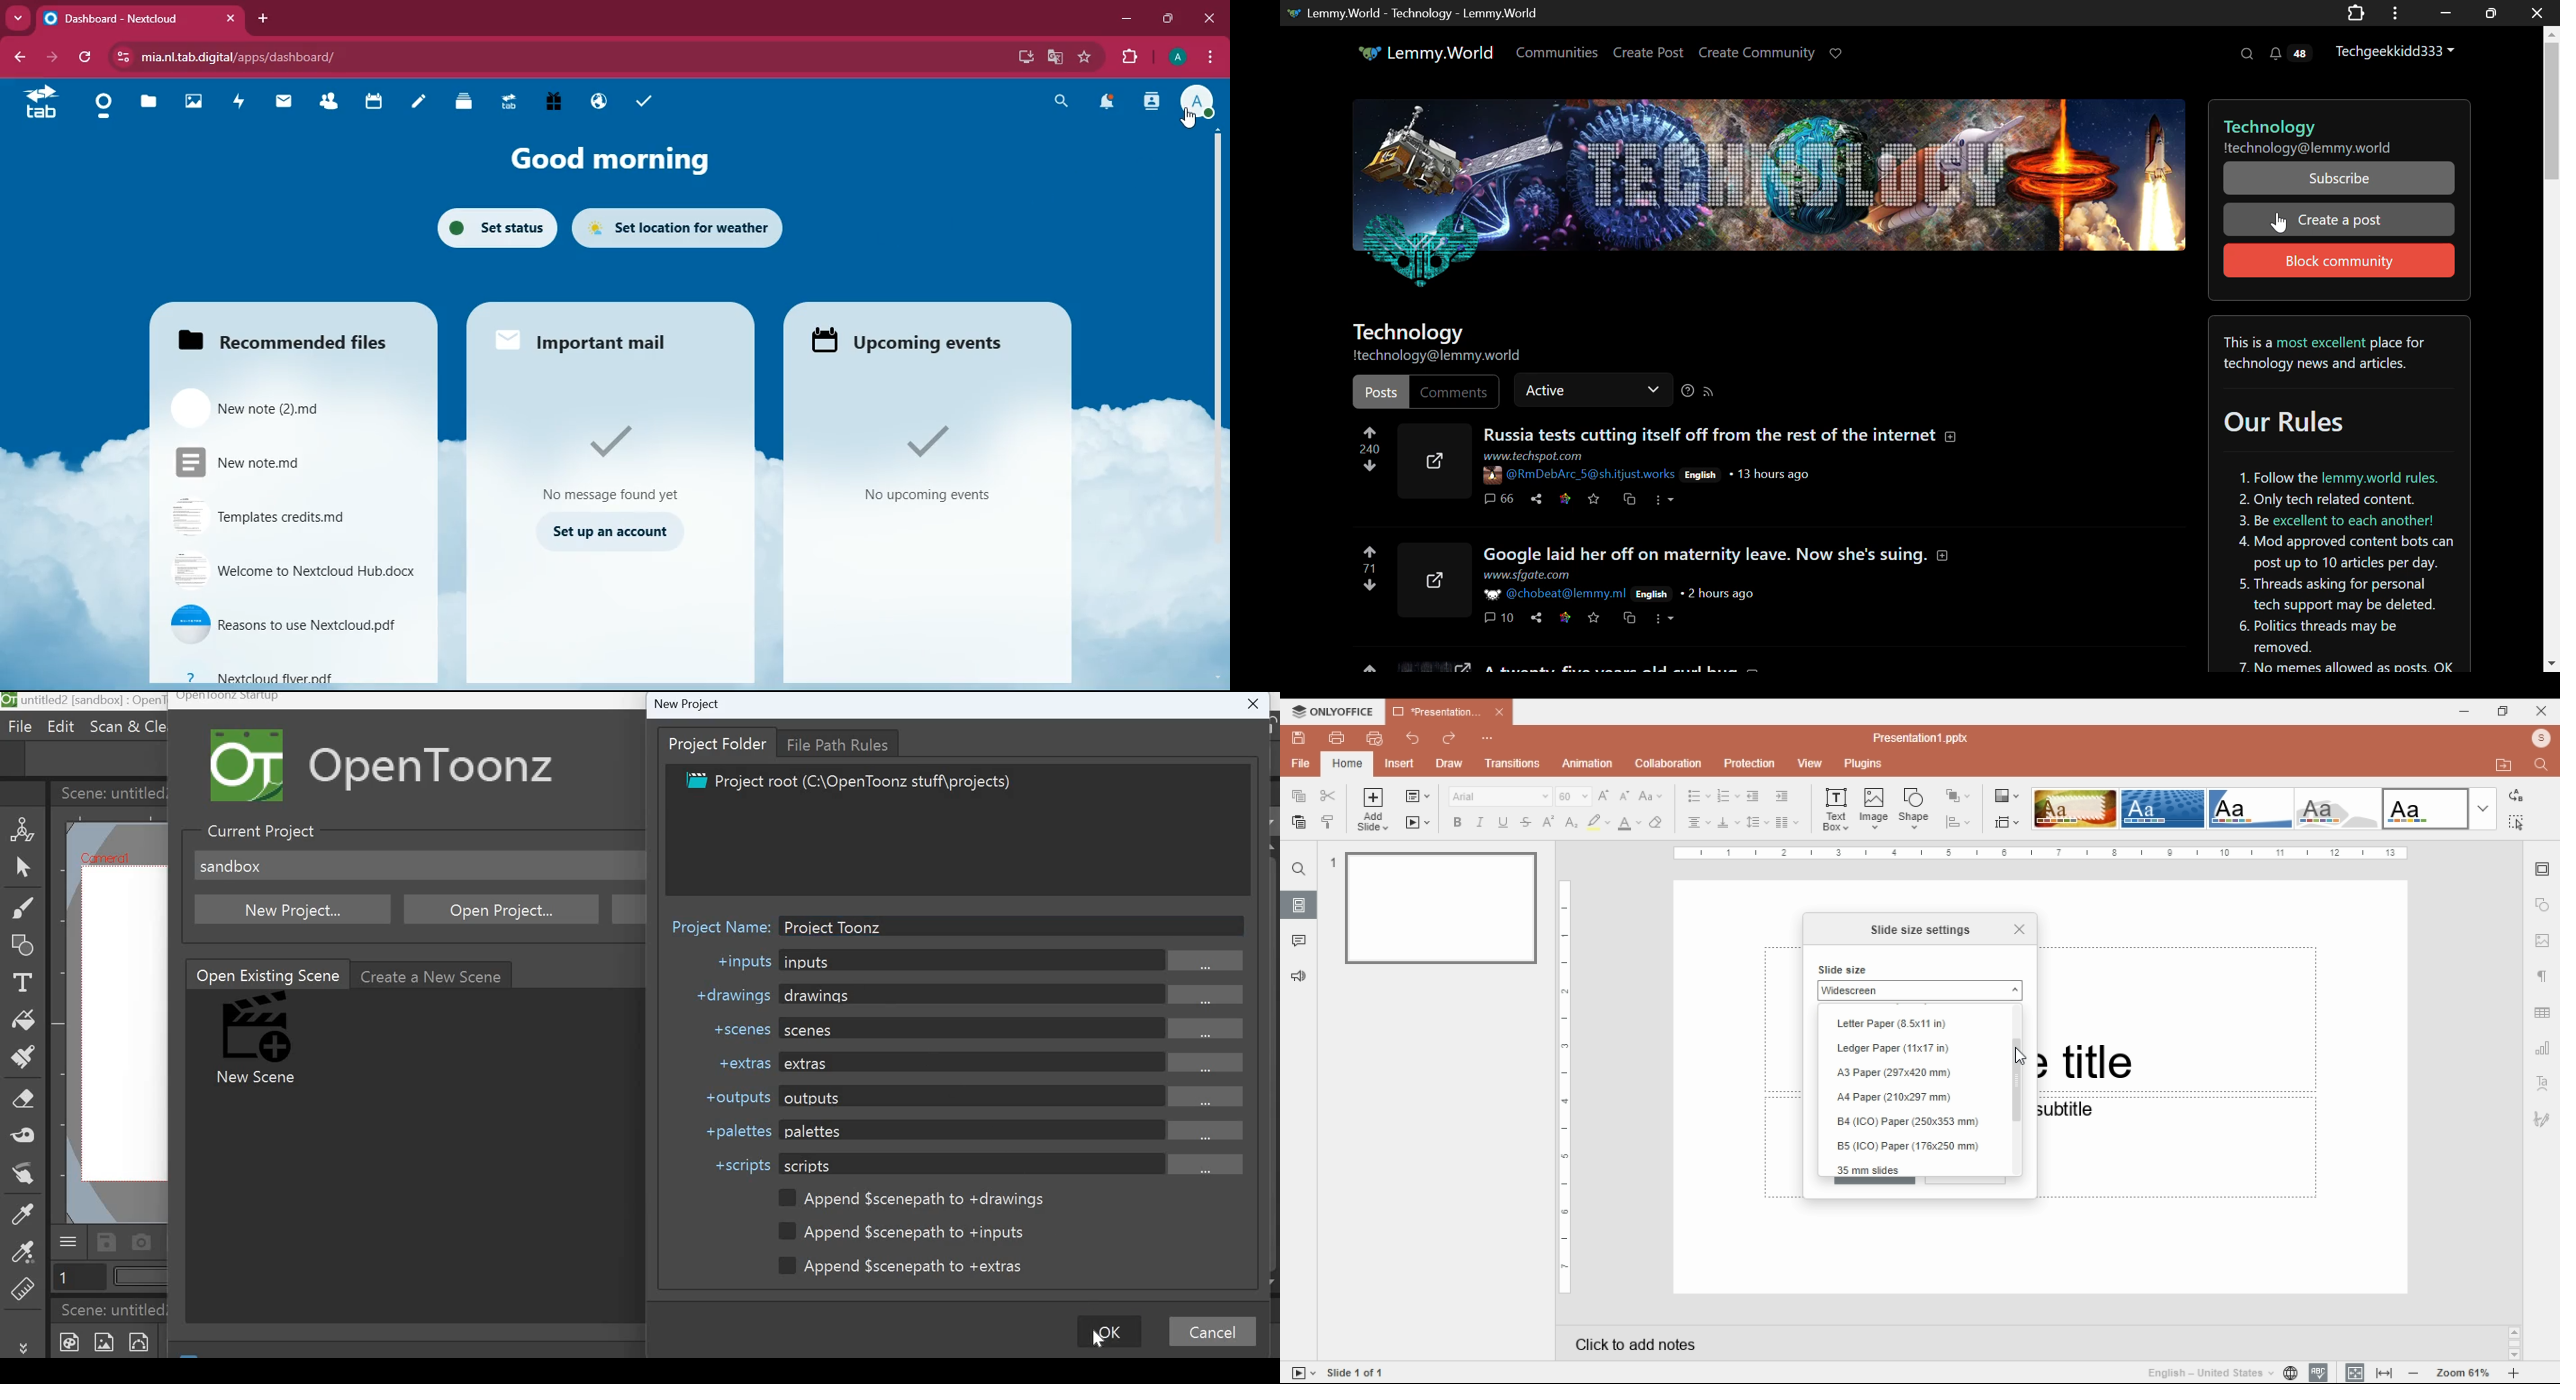 The height and width of the screenshot is (1400, 2576). What do you see at coordinates (1201, 103) in the screenshot?
I see `profile` at bounding box center [1201, 103].